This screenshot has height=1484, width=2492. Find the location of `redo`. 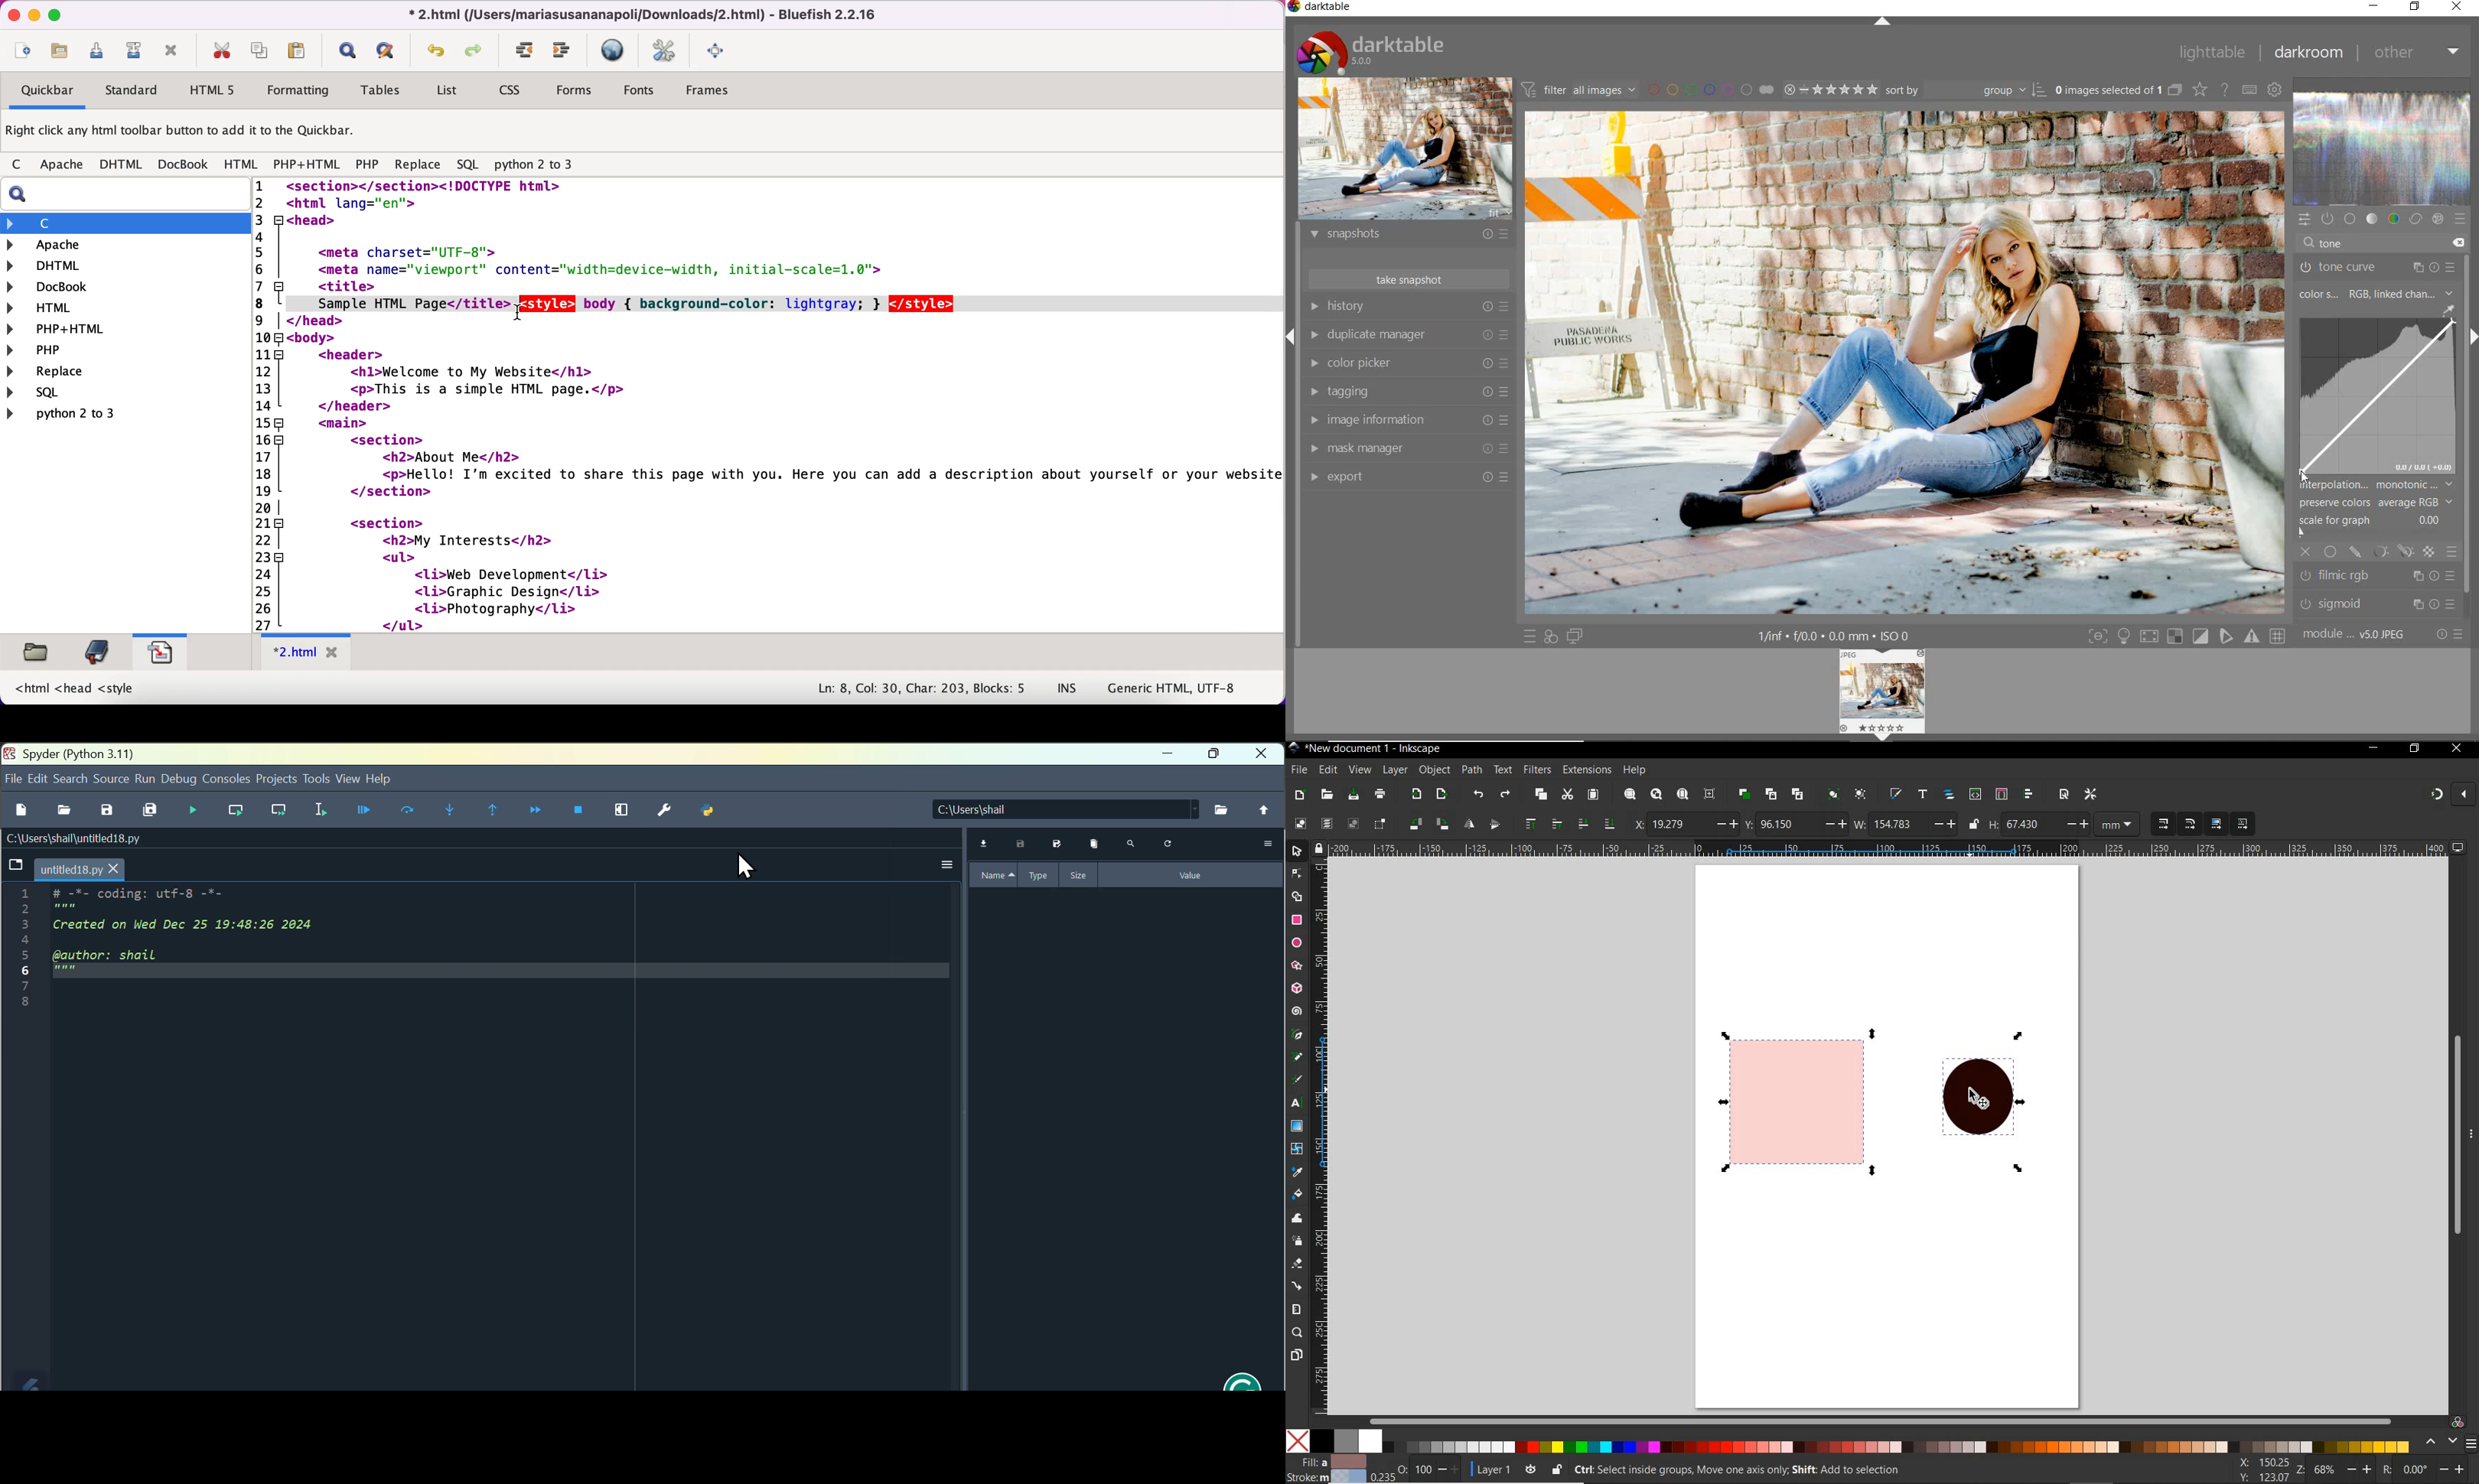

redo is located at coordinates (477, 52).